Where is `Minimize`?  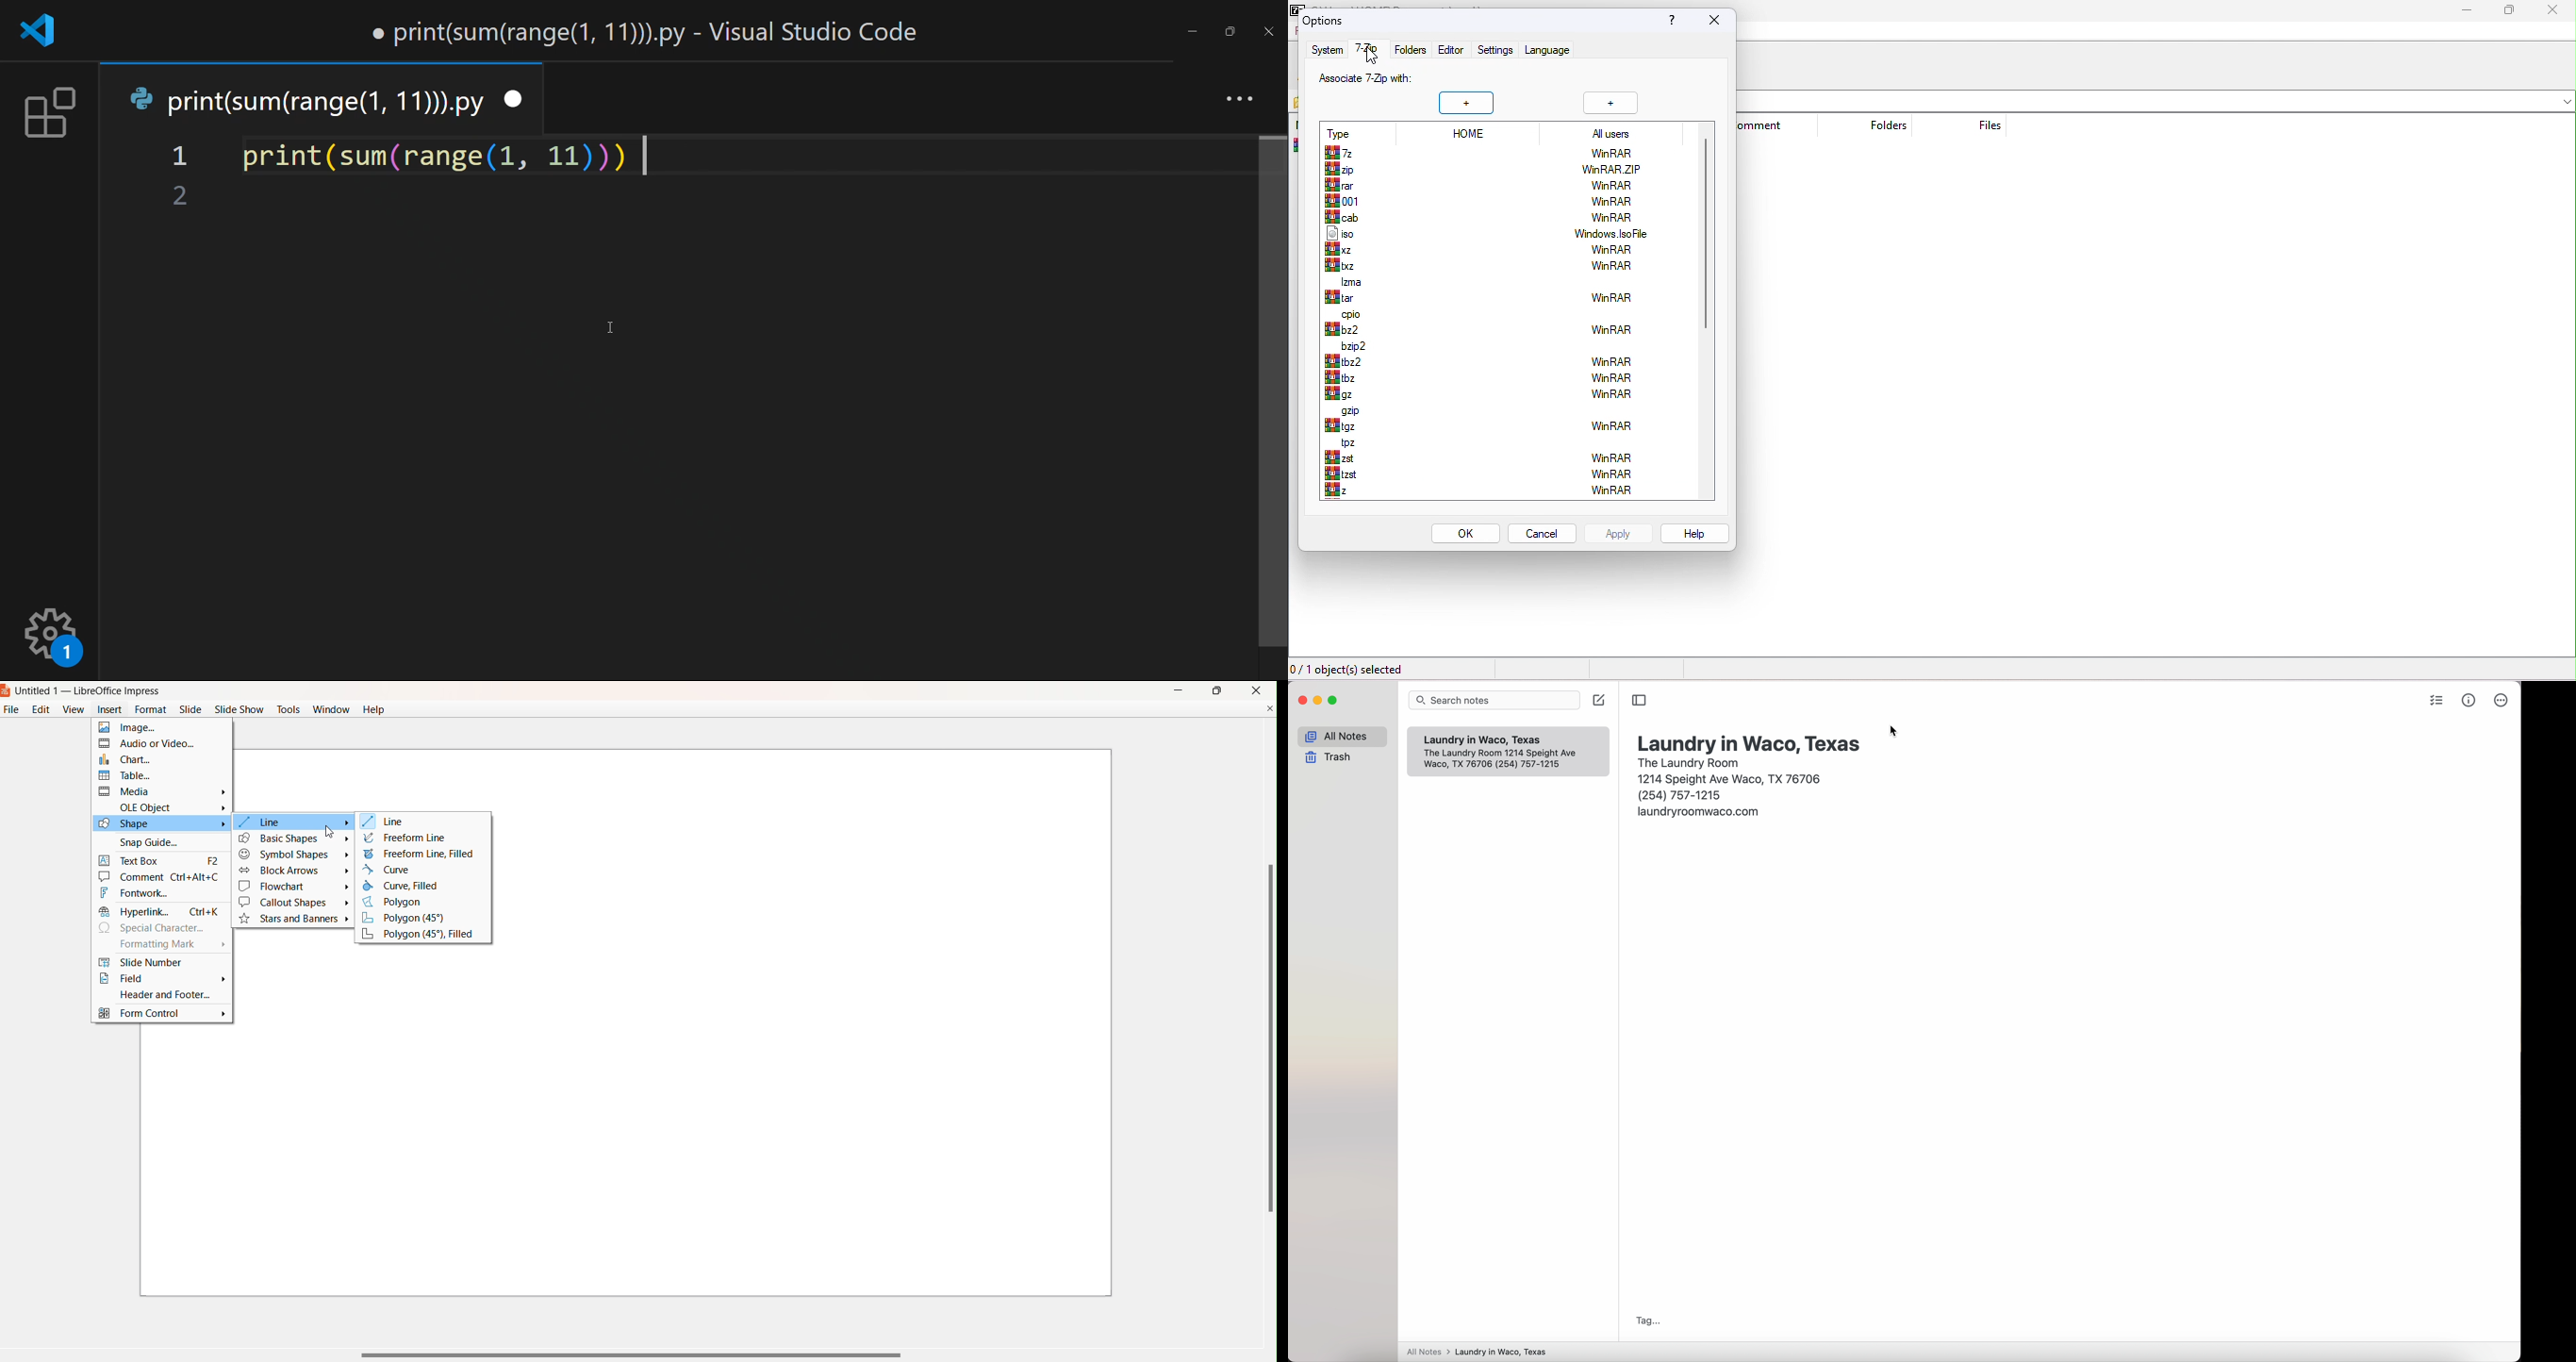
Minimize is located at coordinates (1177, 689).